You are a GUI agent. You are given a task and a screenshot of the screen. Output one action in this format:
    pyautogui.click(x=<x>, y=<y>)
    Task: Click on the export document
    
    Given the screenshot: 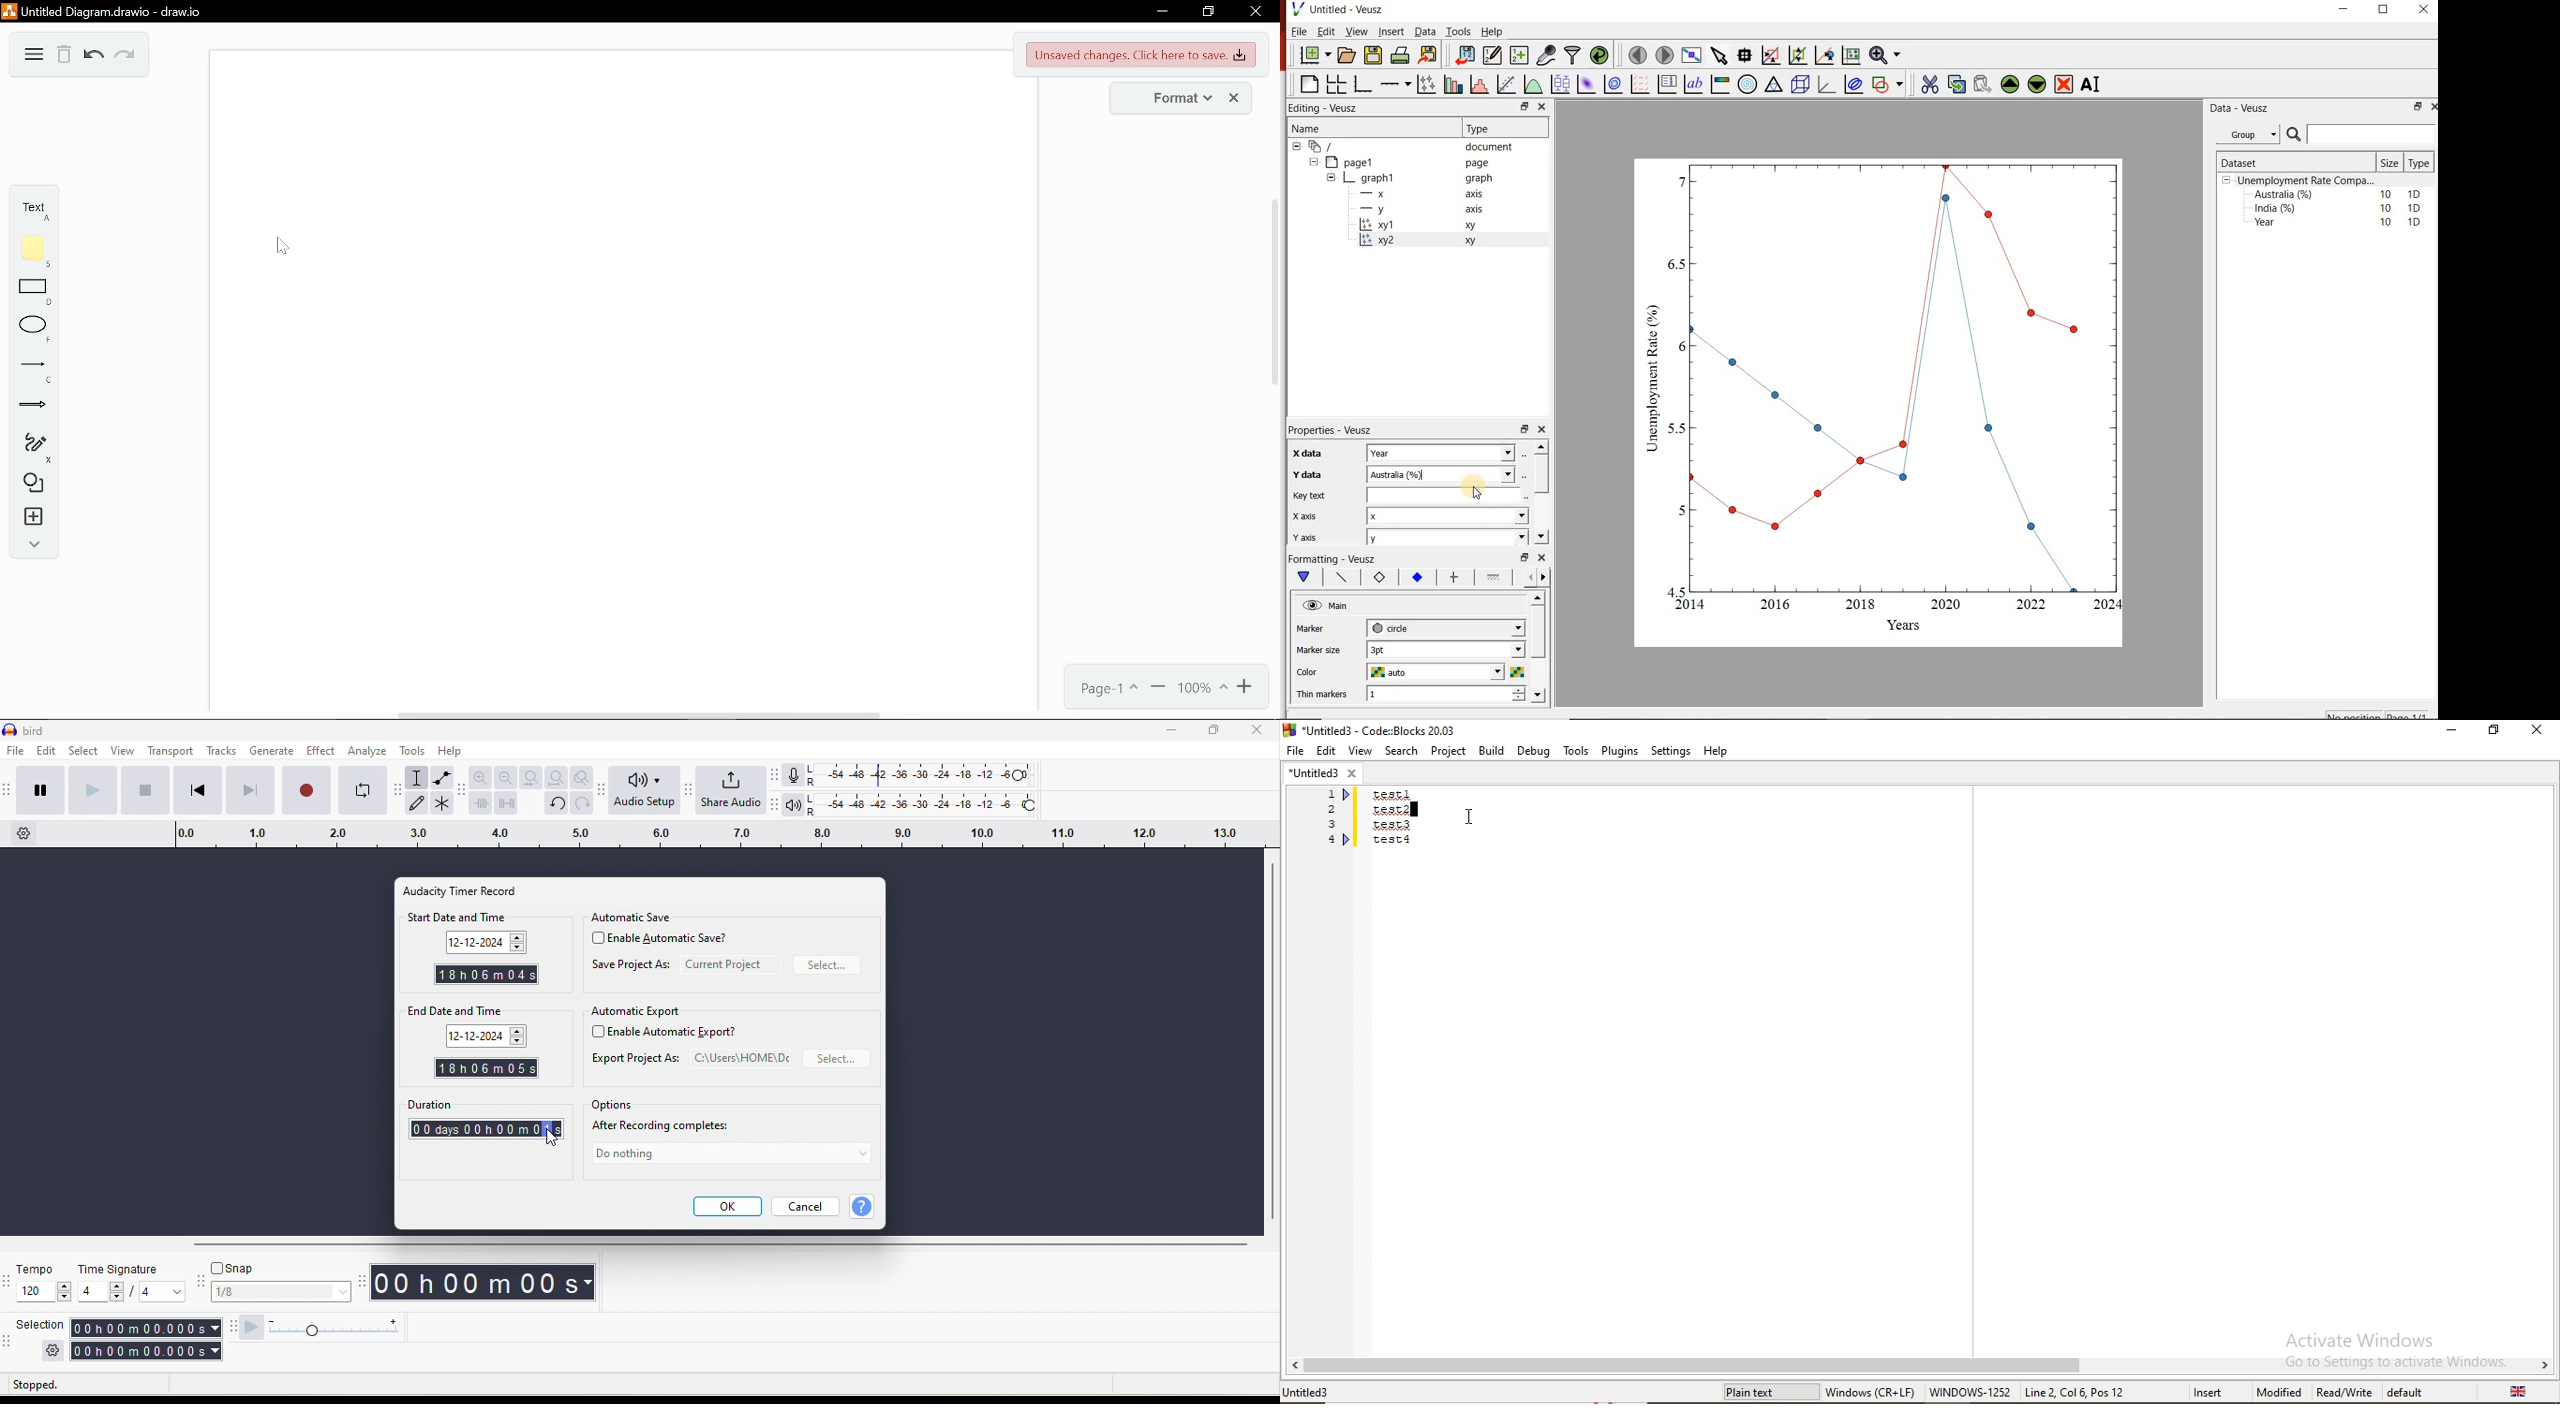 What is the action you would take?
    pyautogui.click(x=1430, y=54)
    